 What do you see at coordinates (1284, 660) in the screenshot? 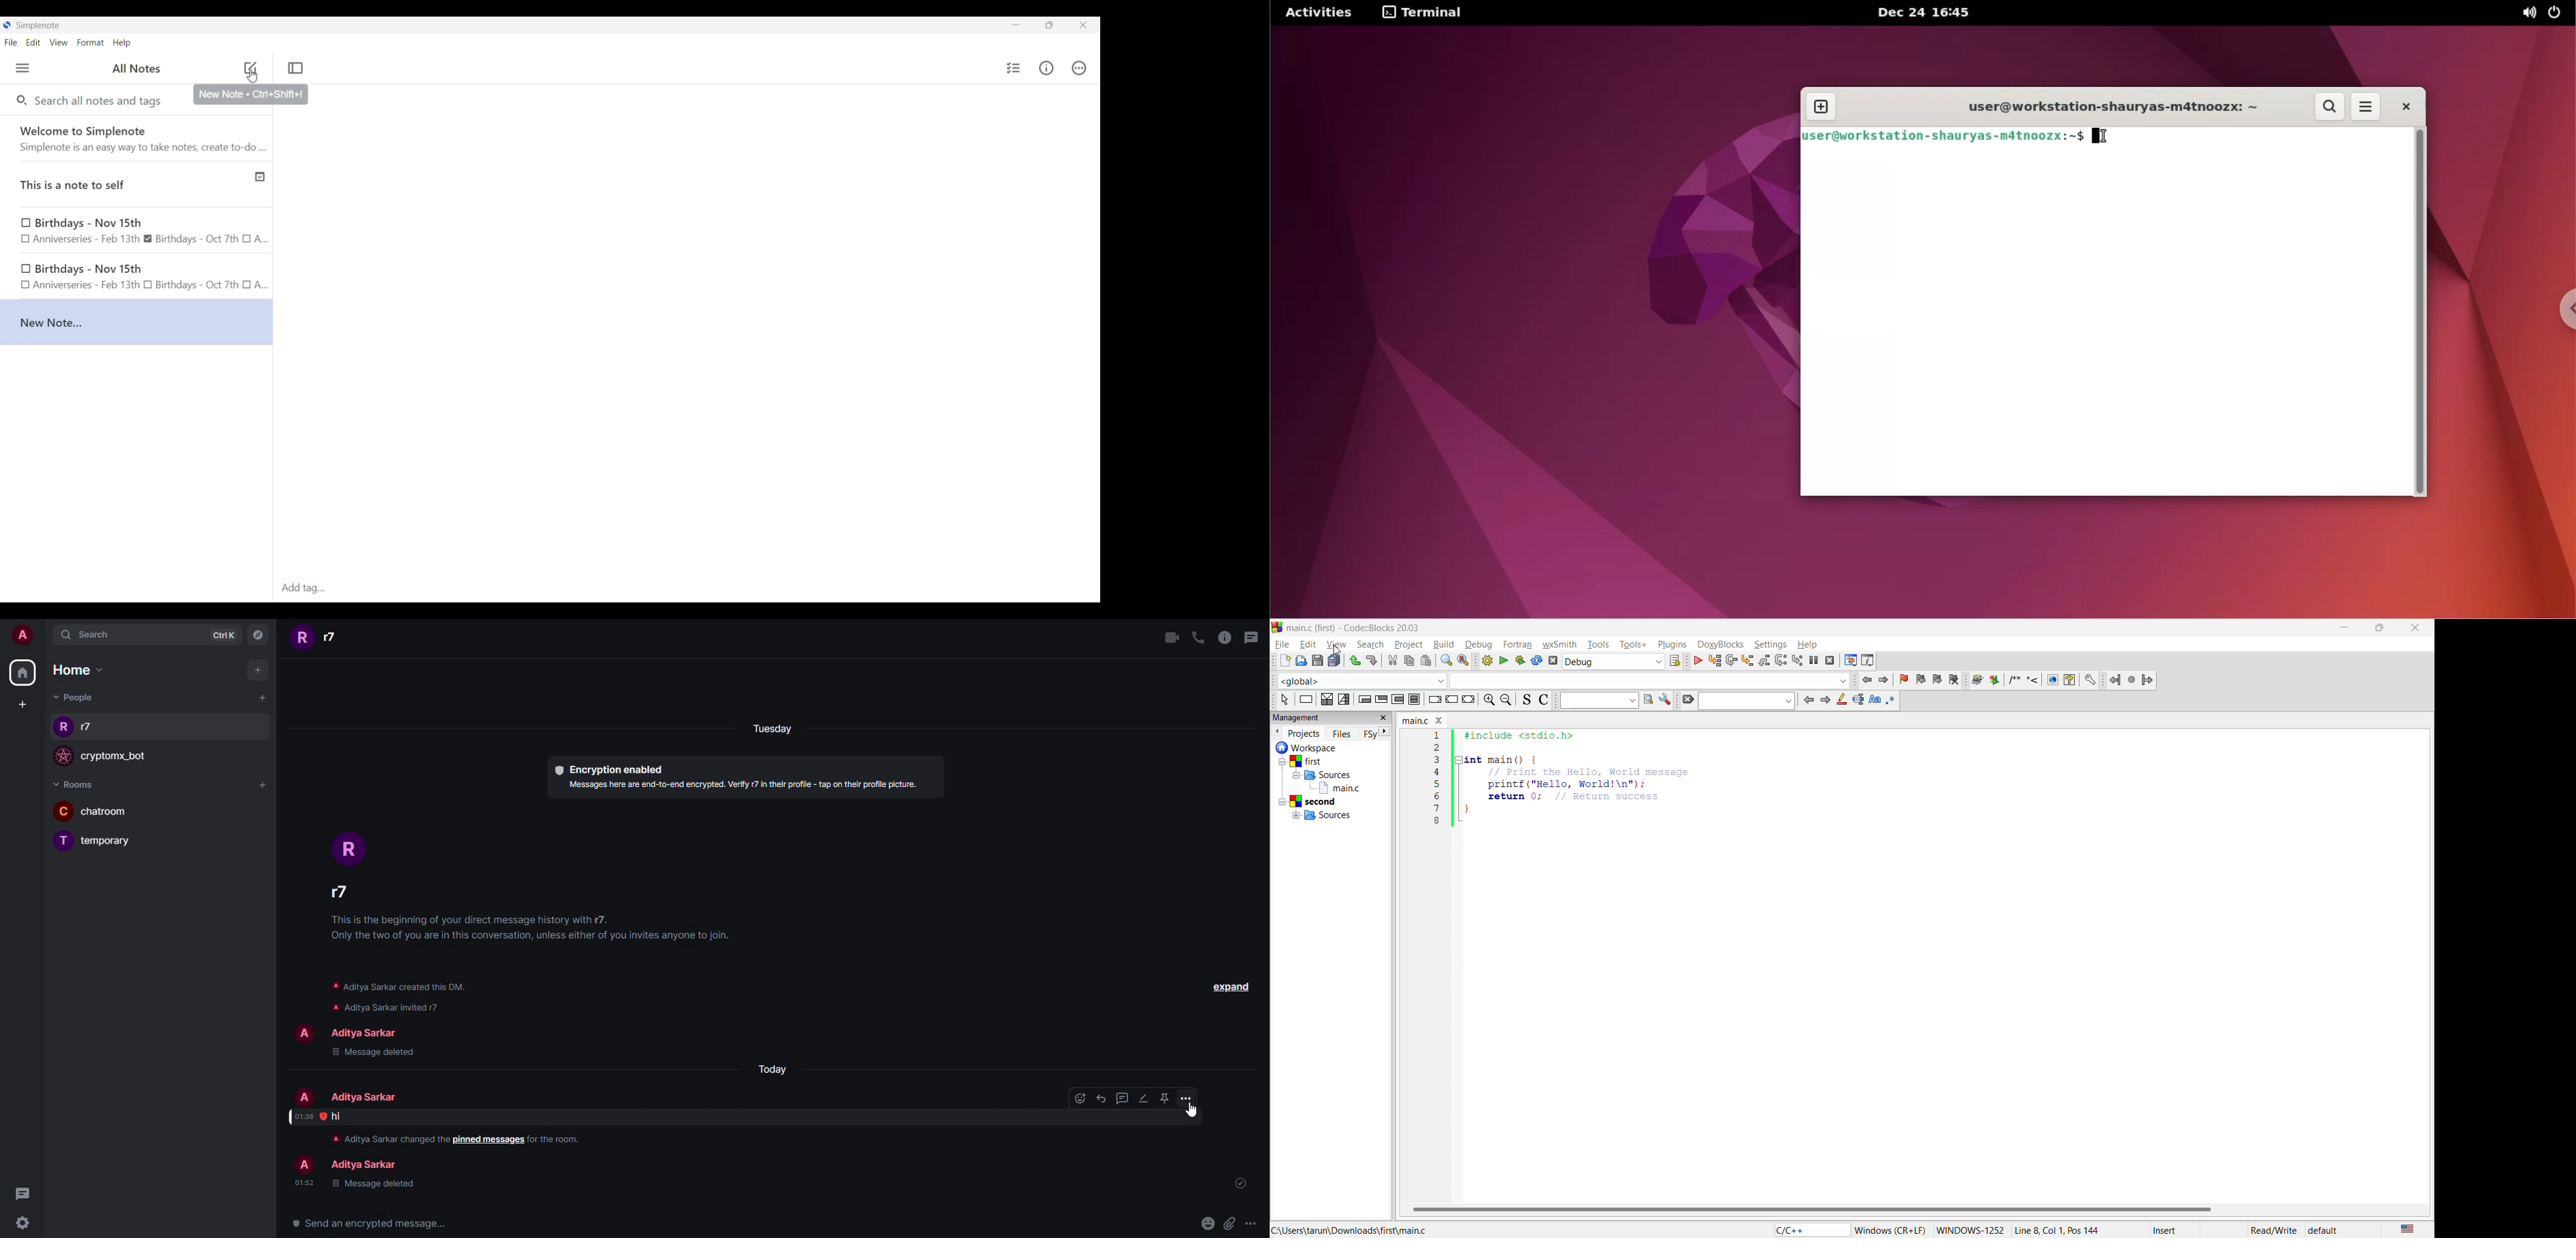
I see `new` at bounding box center [1284, 660].